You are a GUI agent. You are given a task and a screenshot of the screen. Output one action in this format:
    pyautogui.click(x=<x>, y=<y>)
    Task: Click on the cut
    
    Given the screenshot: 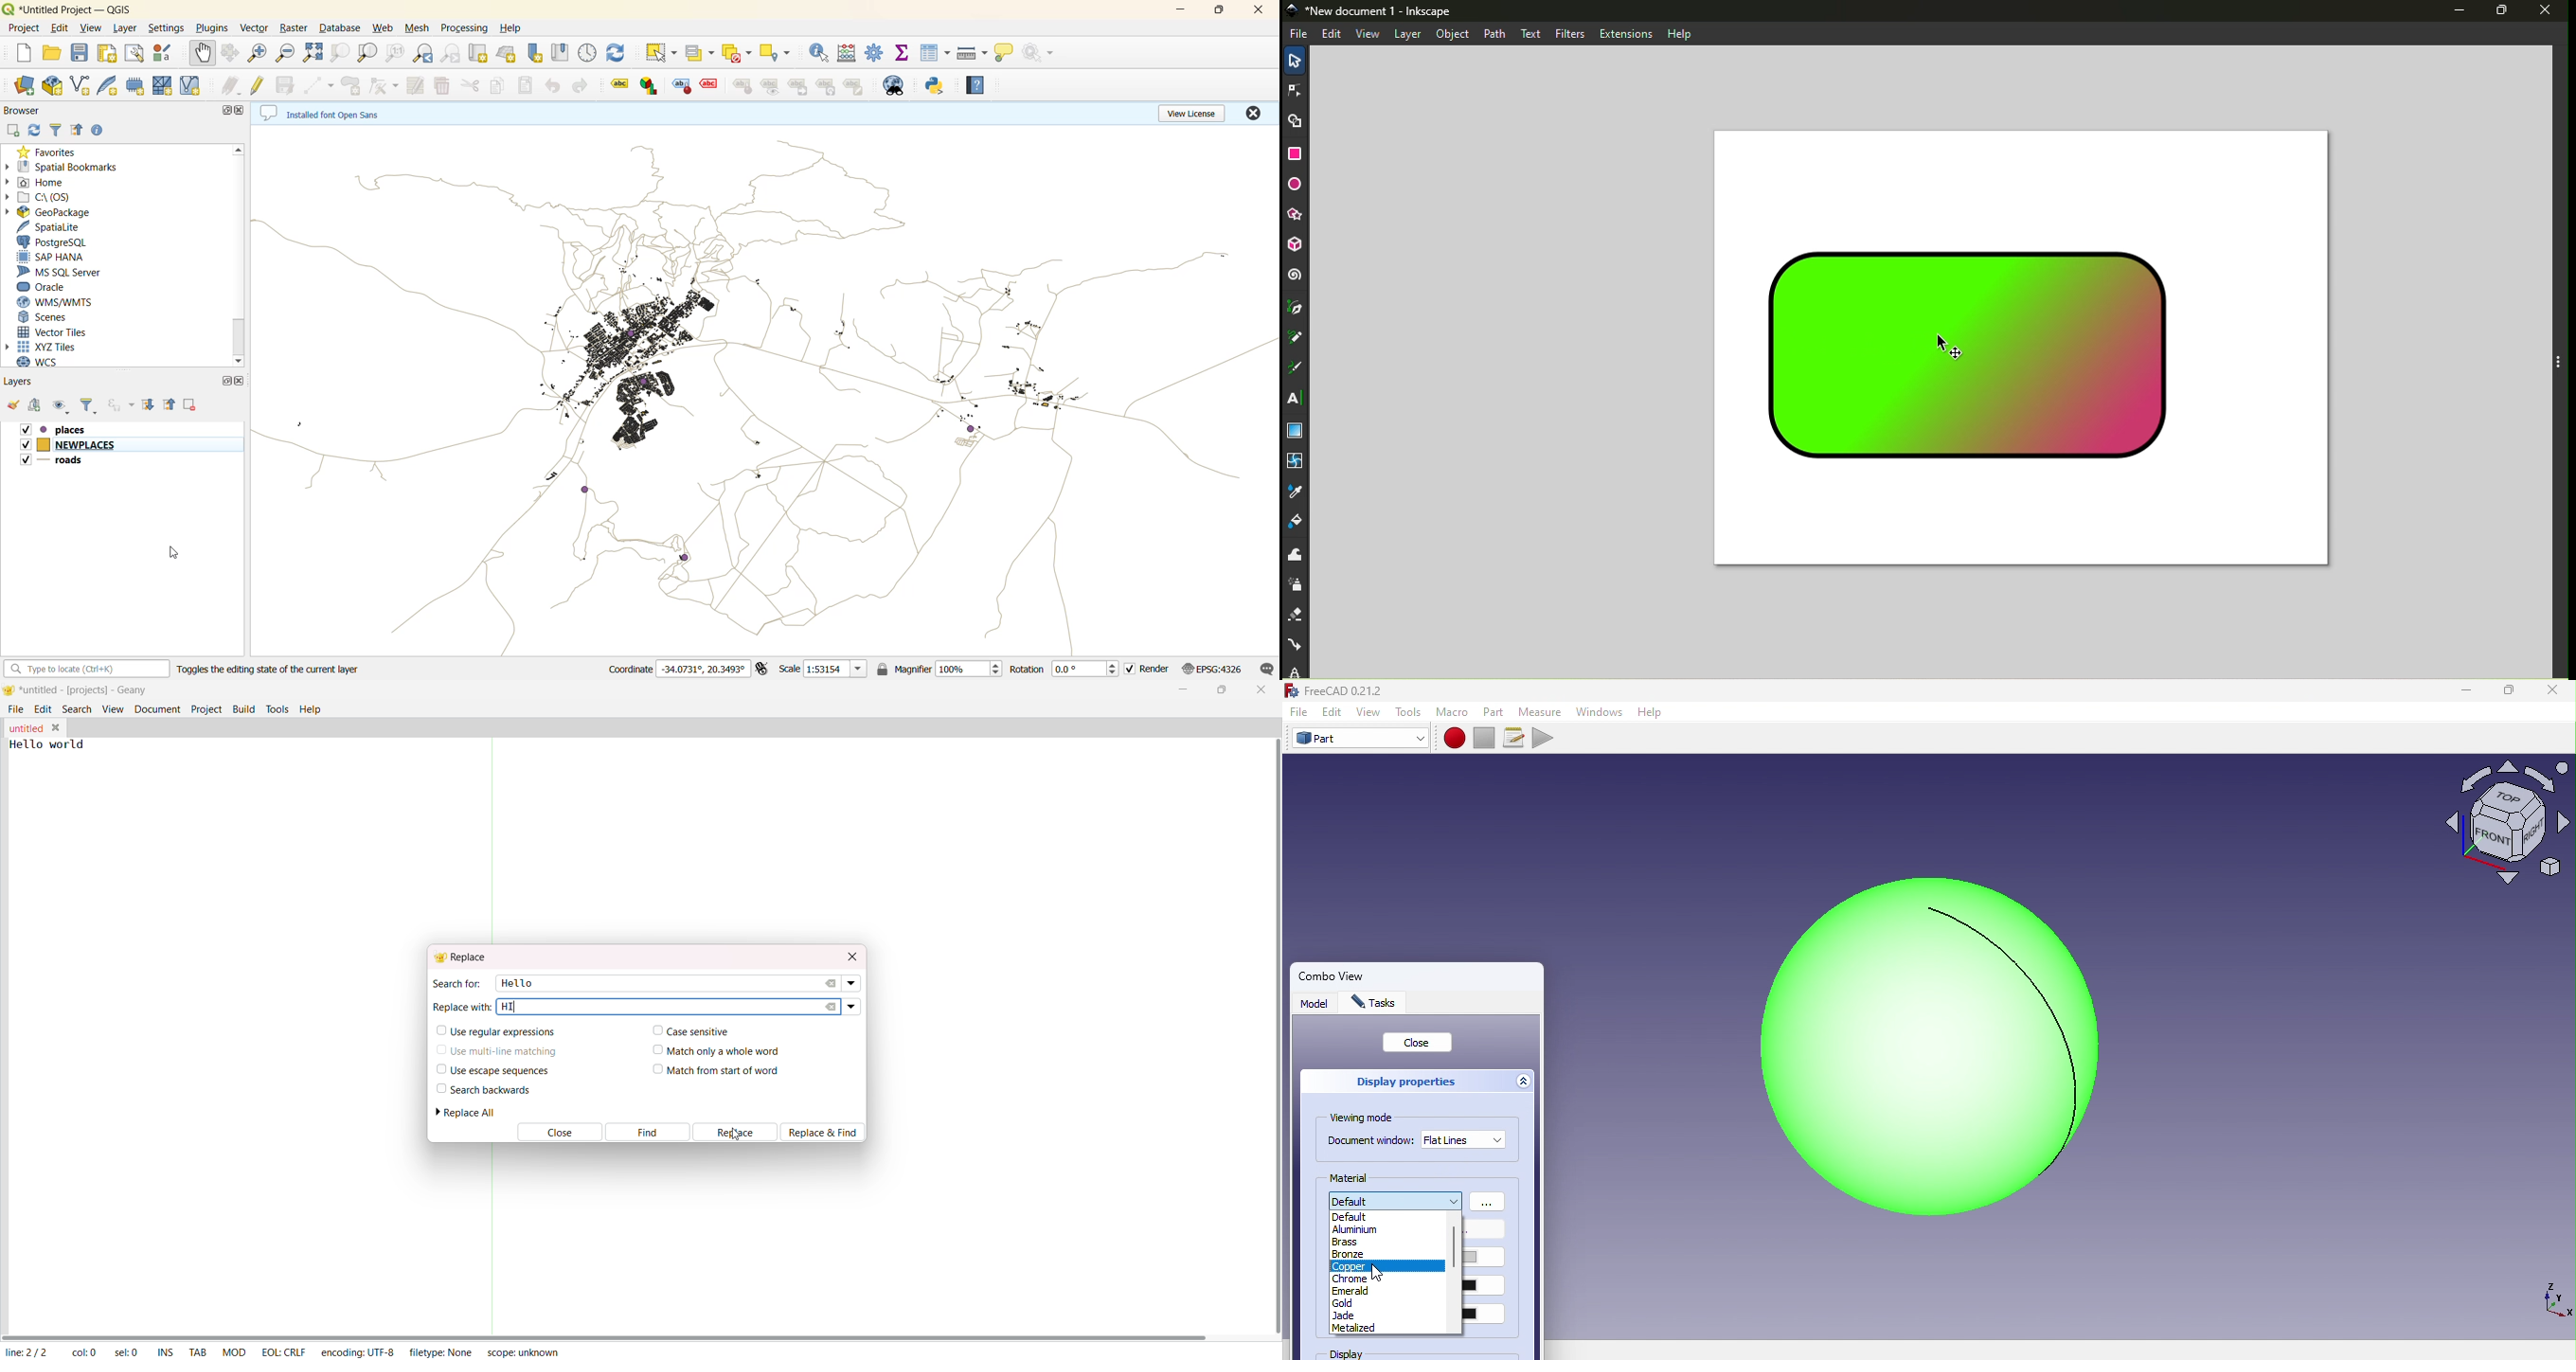 What is the action you would take?
    pyautogui.click(x=469, y=85)
    